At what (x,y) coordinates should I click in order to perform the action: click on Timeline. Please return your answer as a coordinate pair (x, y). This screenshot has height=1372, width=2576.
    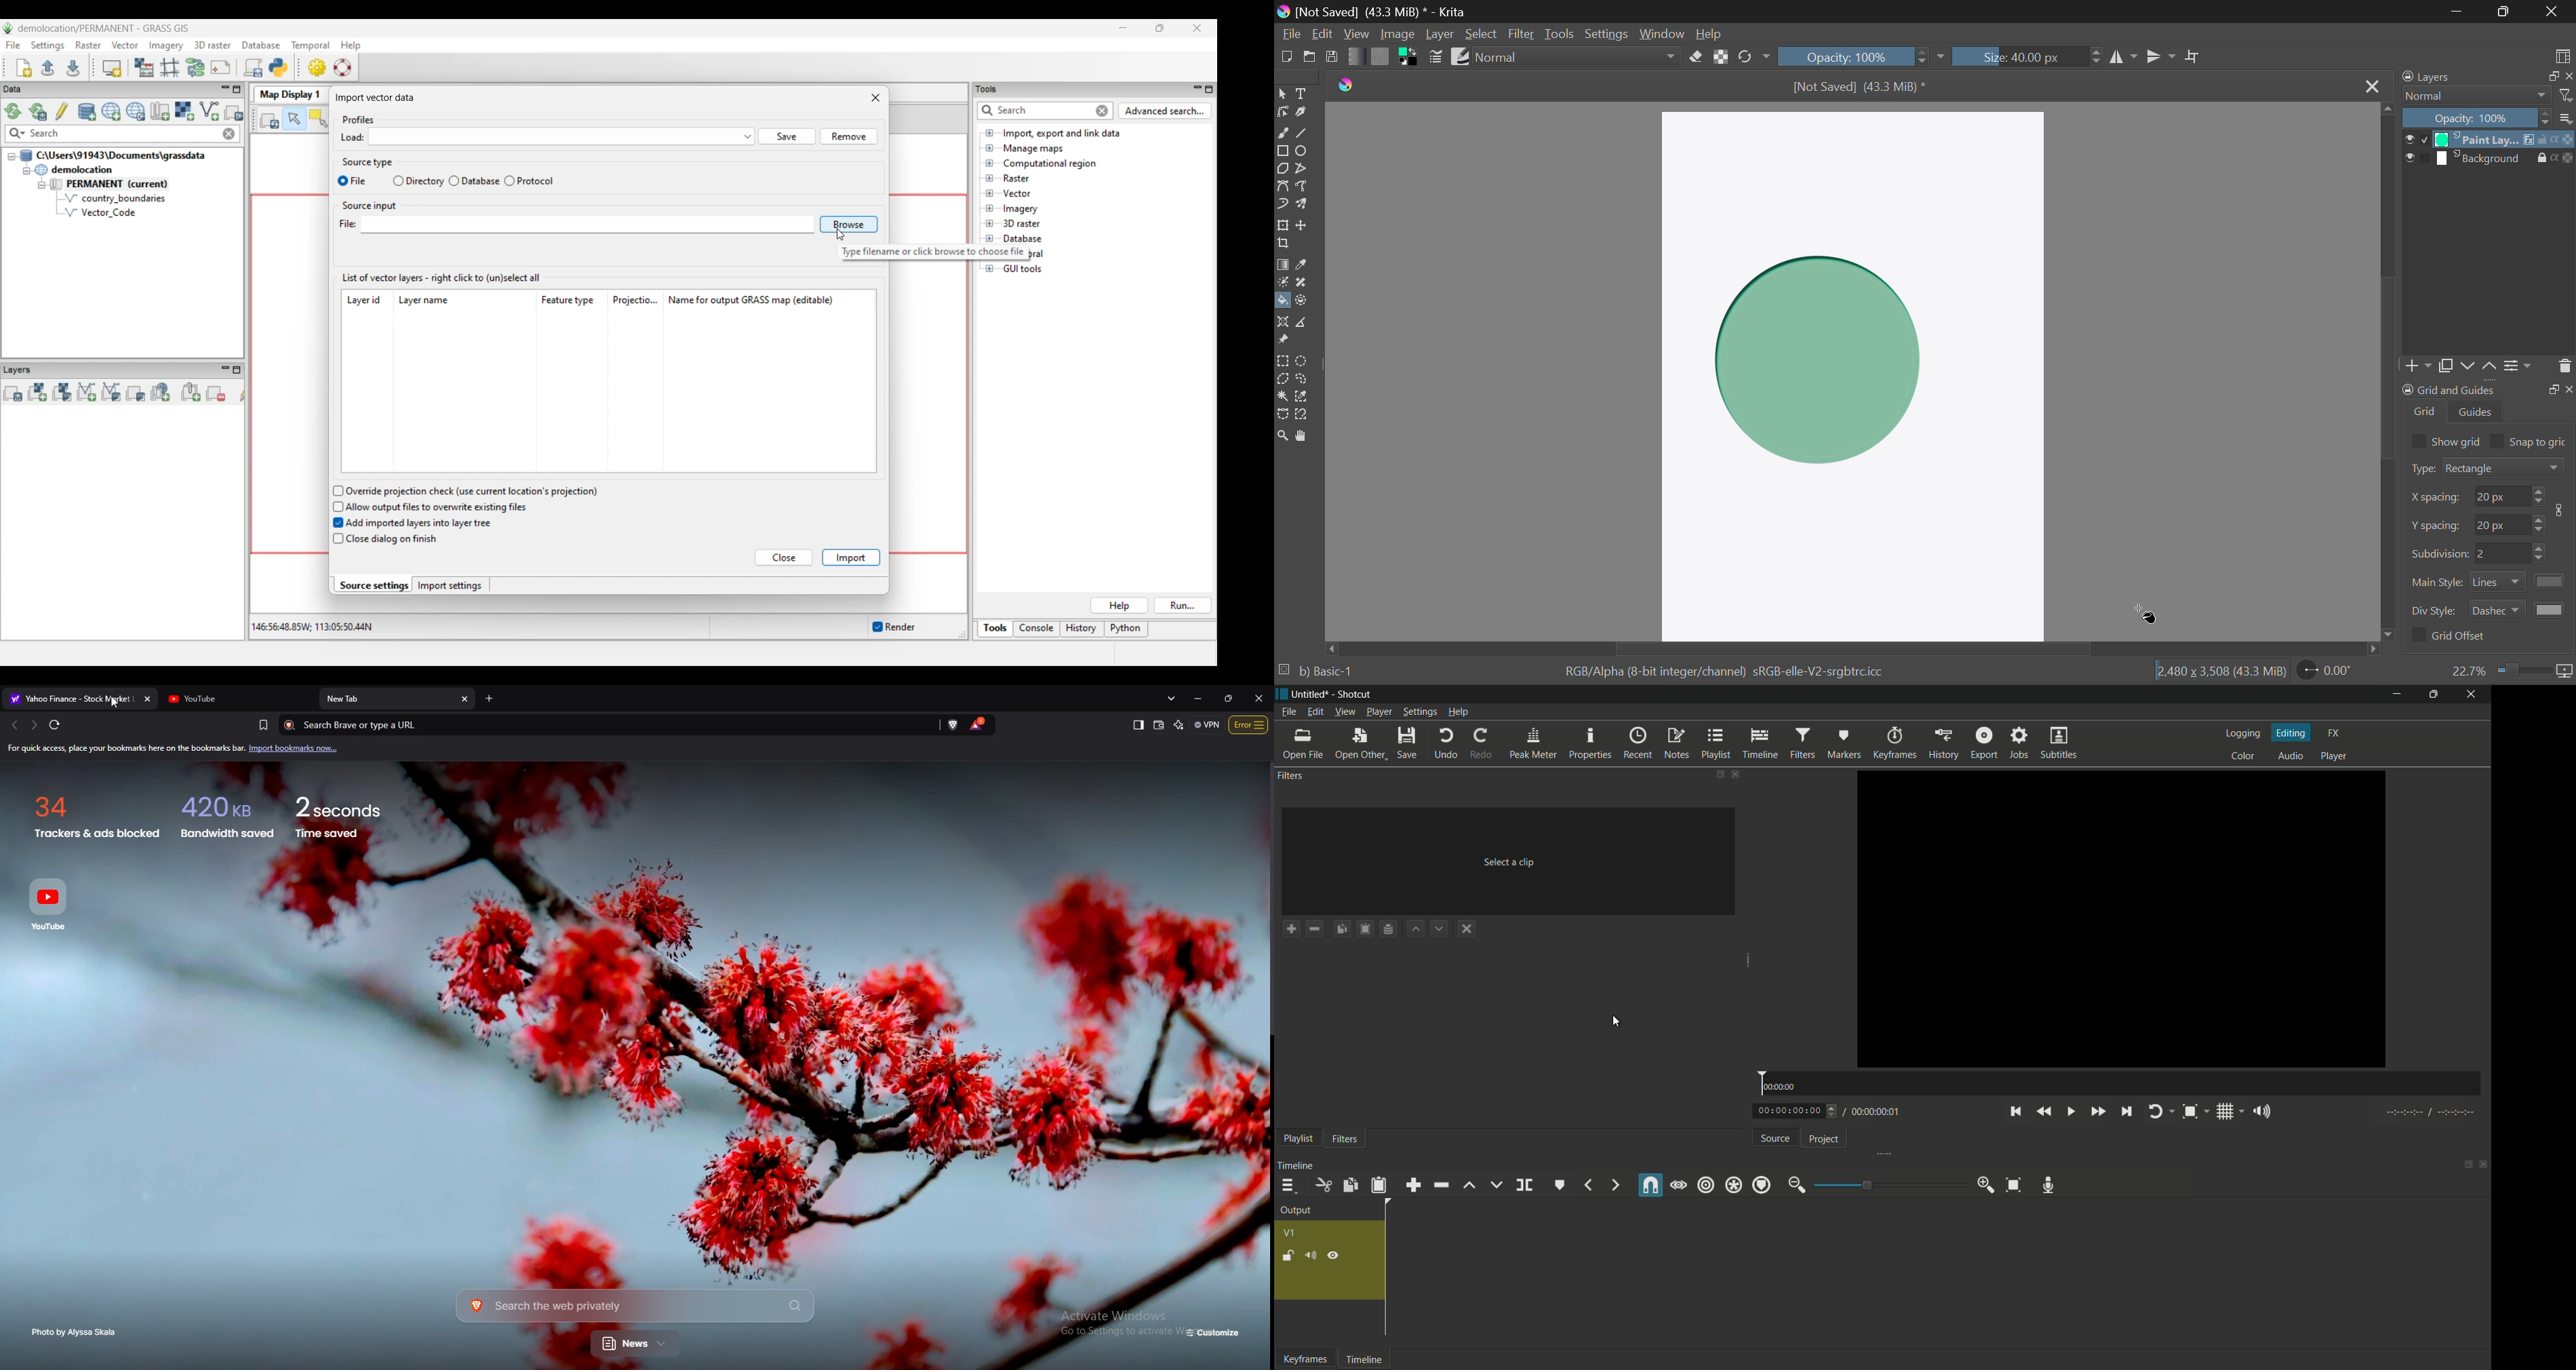
    Looking at the image, I should click on (1369, 1359).